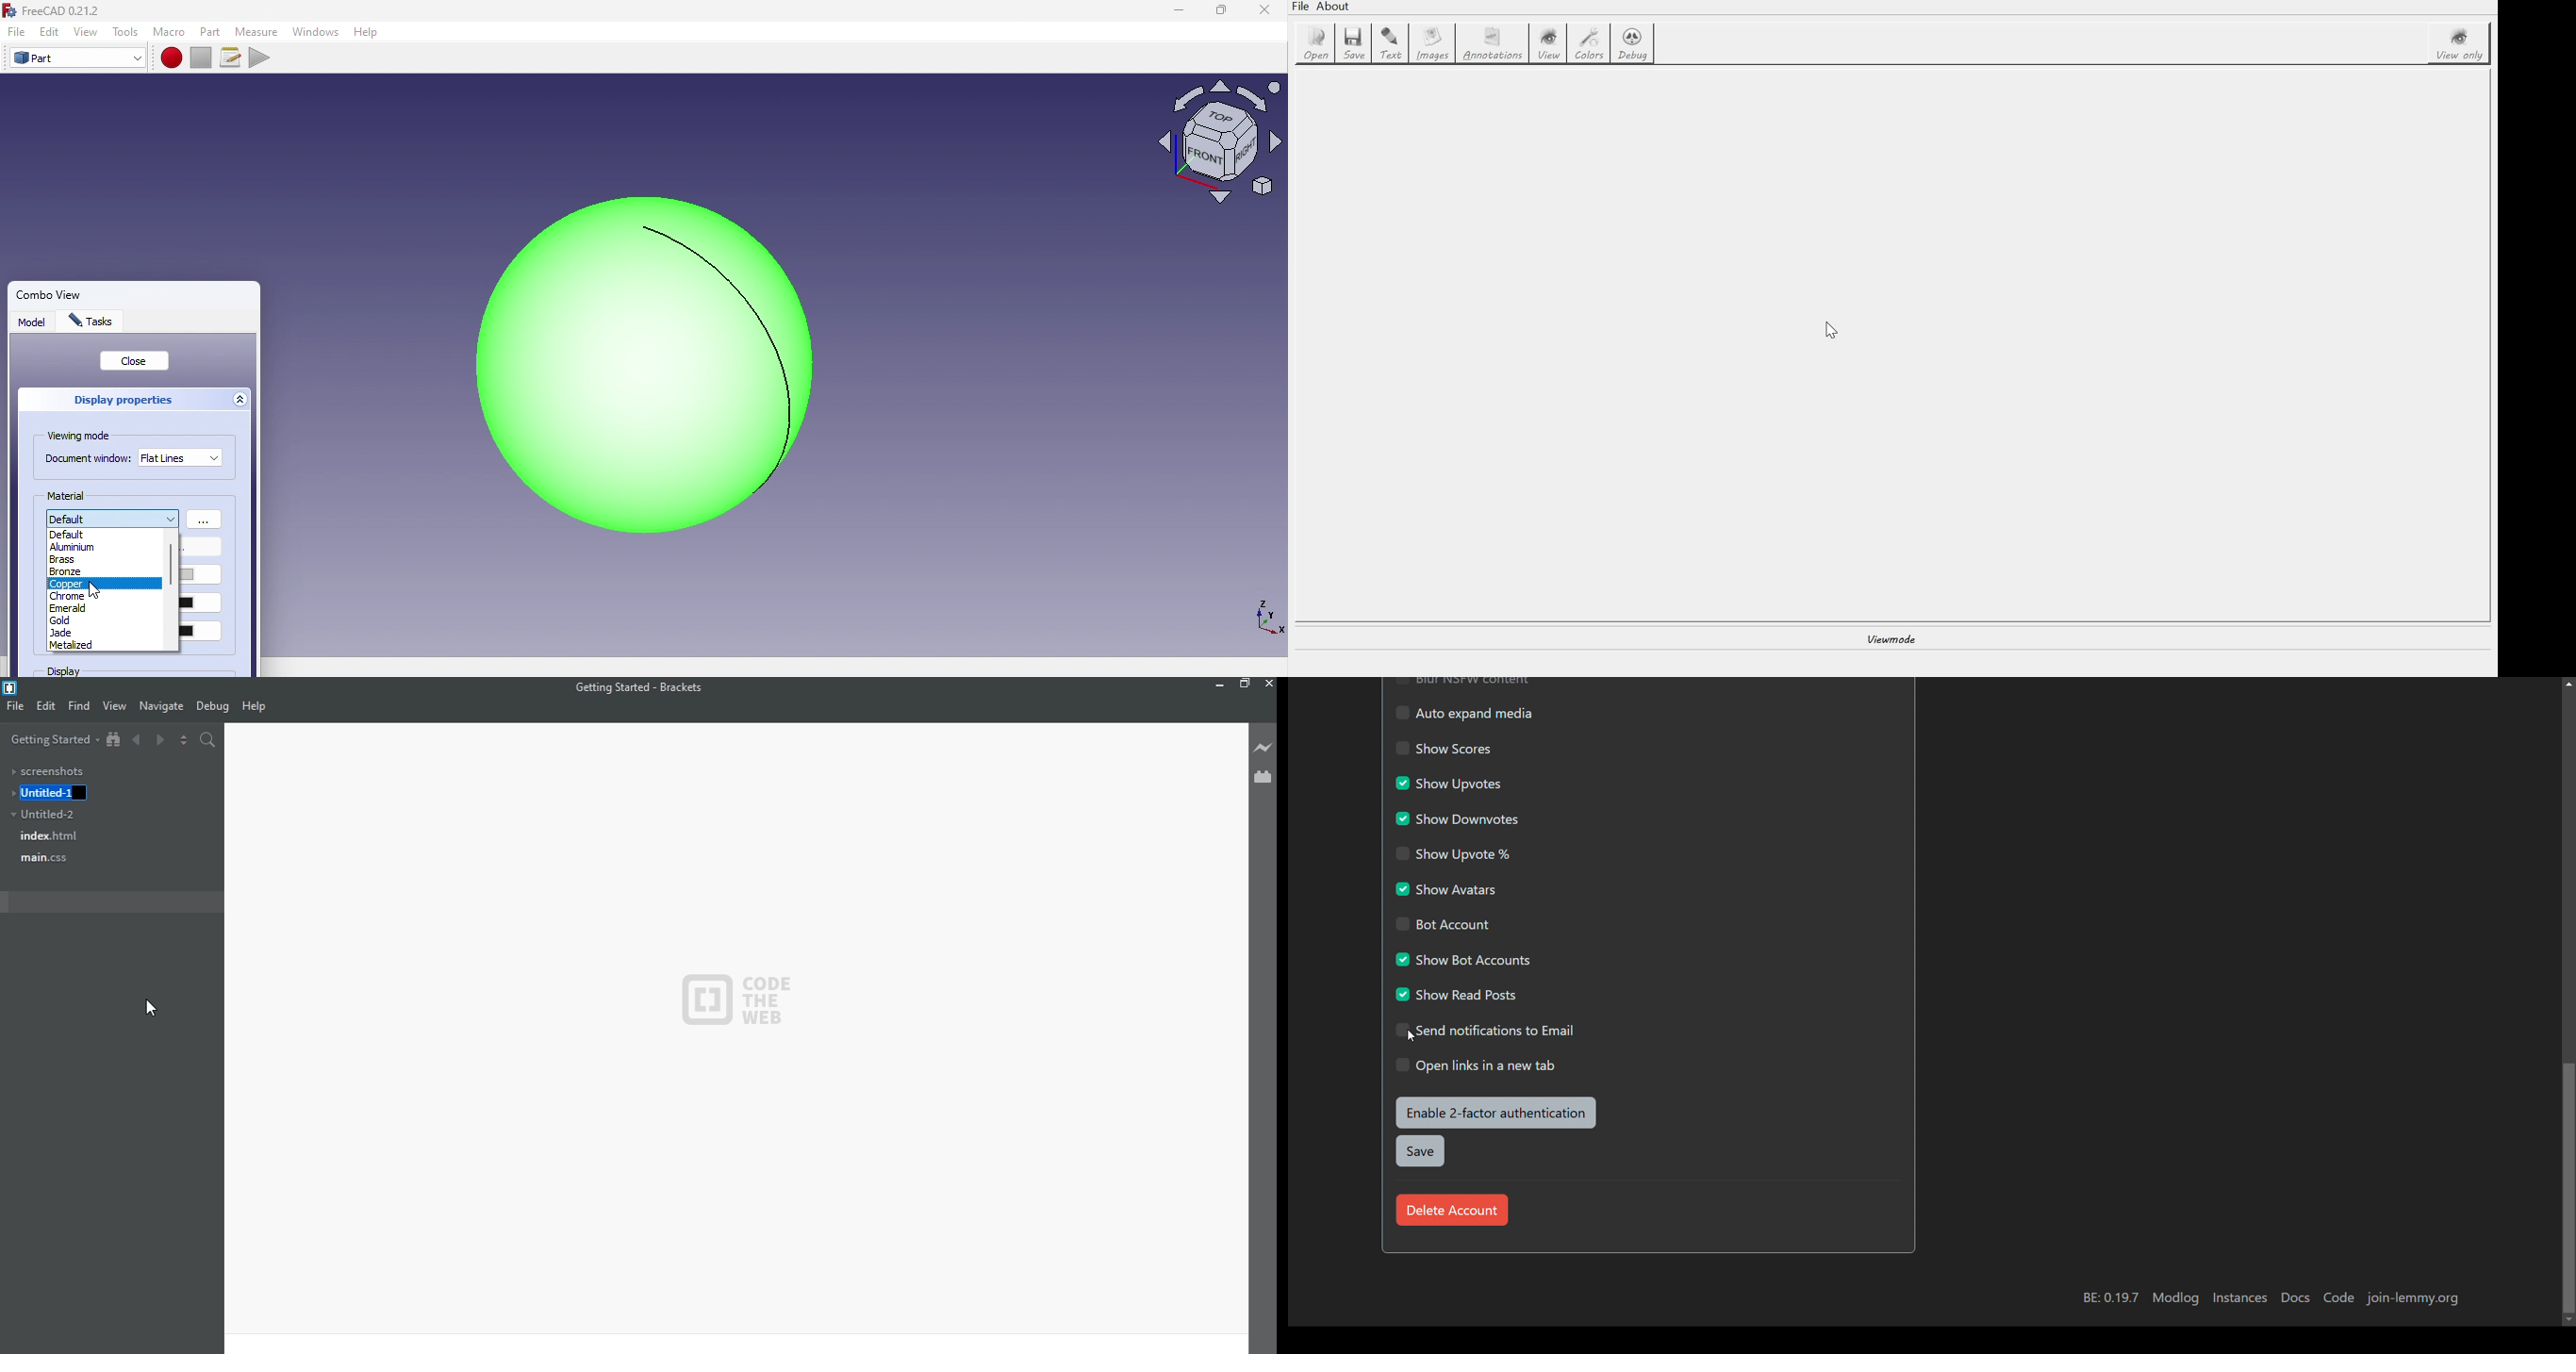 This screenshot has height=1372, width=2576. What do you see at coordinates (121, 400) in the screenshot?
I see `Display properties` at bounding box center [121, 400].